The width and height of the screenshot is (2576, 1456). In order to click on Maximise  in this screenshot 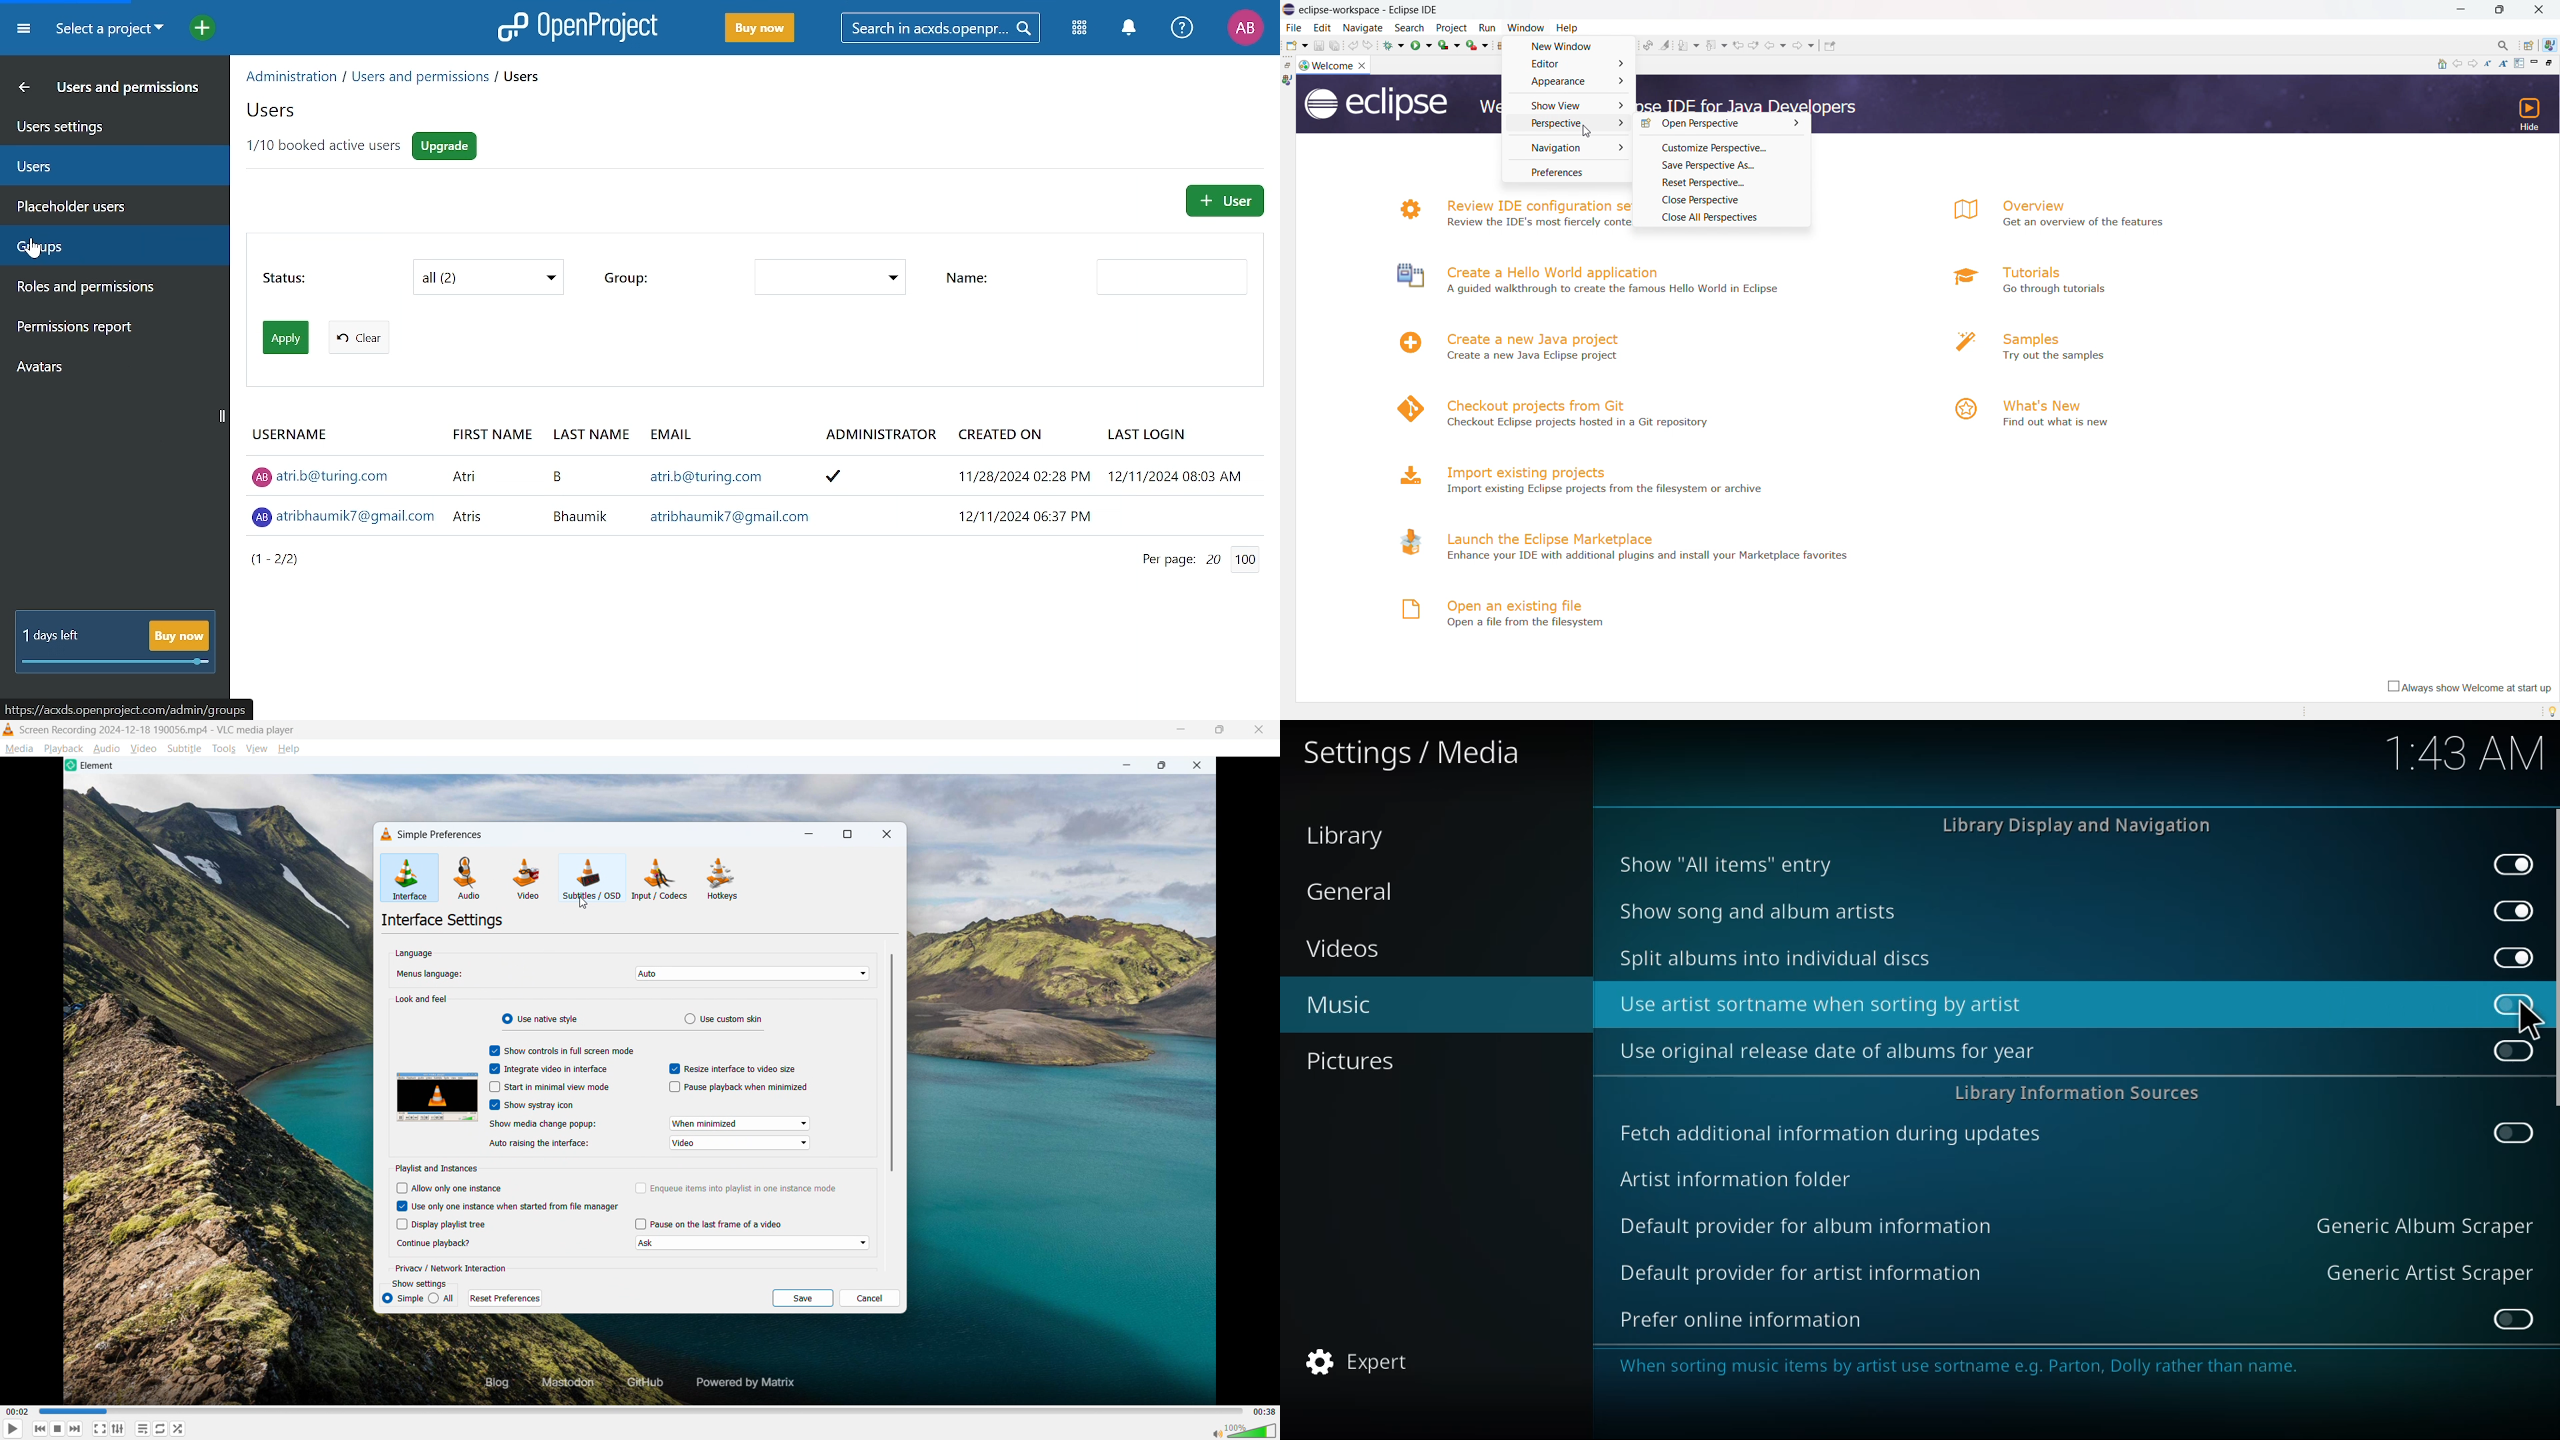, I will do `click(1219, 729)`.